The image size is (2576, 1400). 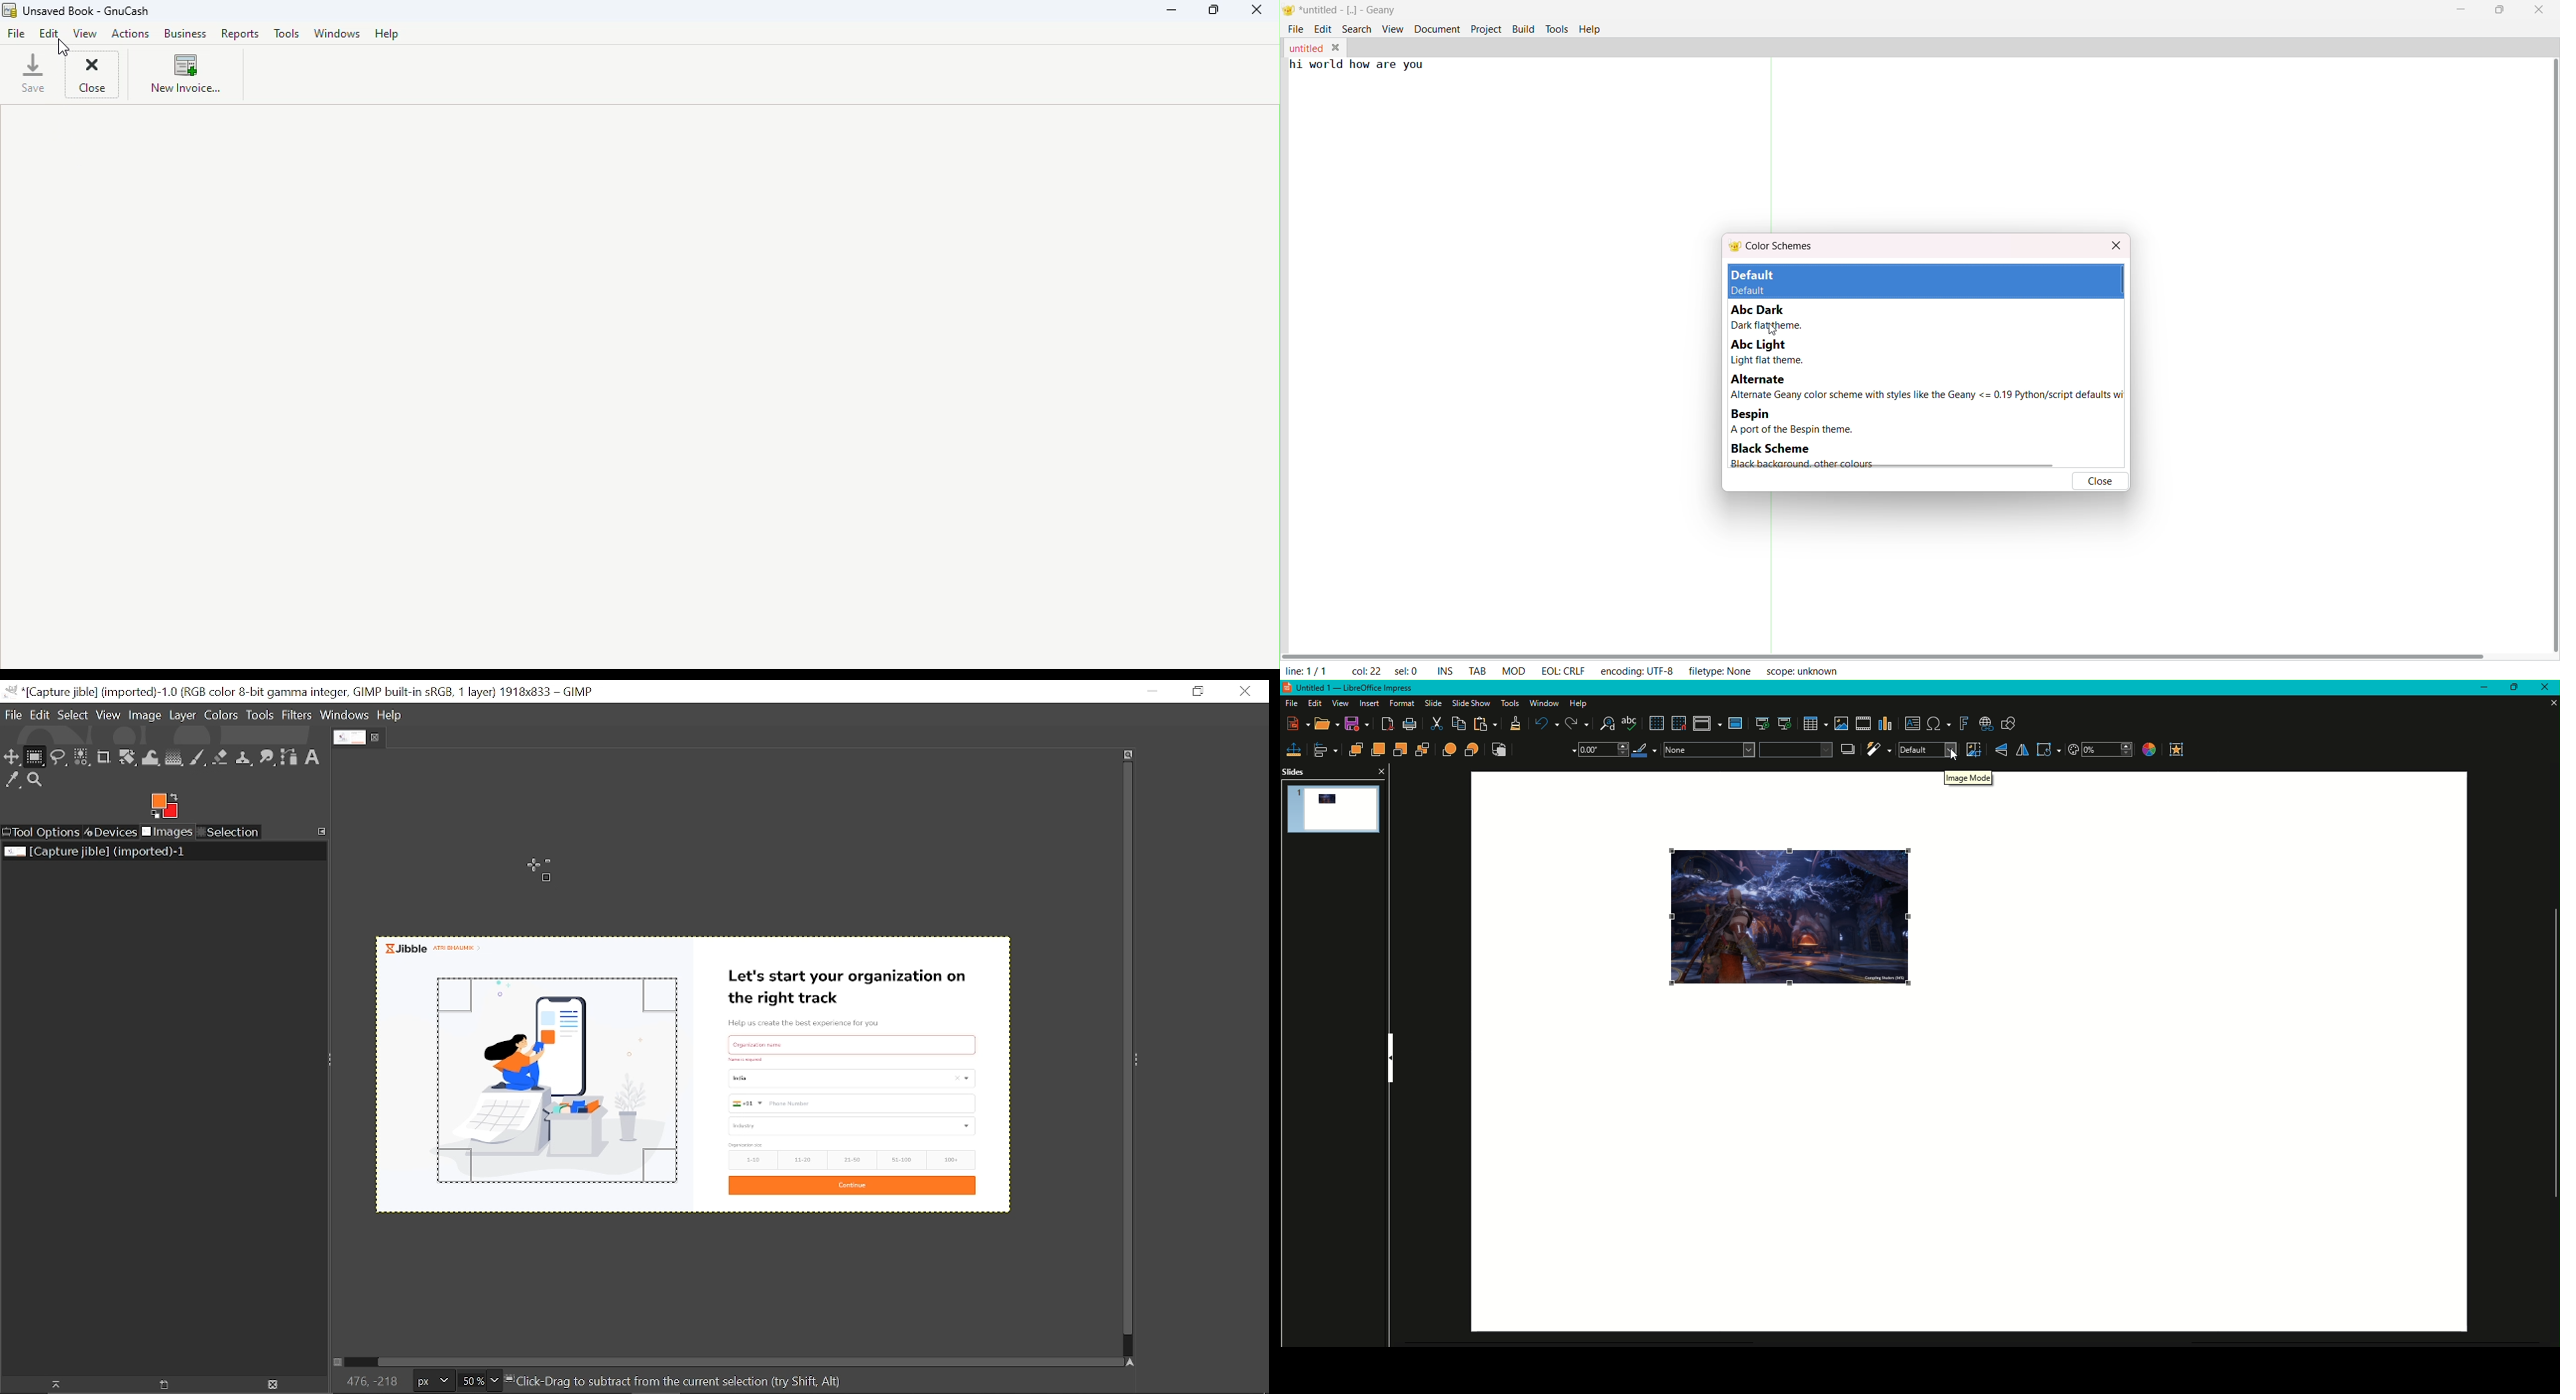 What do you see at coordinates (1359, 725) in the screenshot?
I see `Save` at bounding box center [1359, 725].